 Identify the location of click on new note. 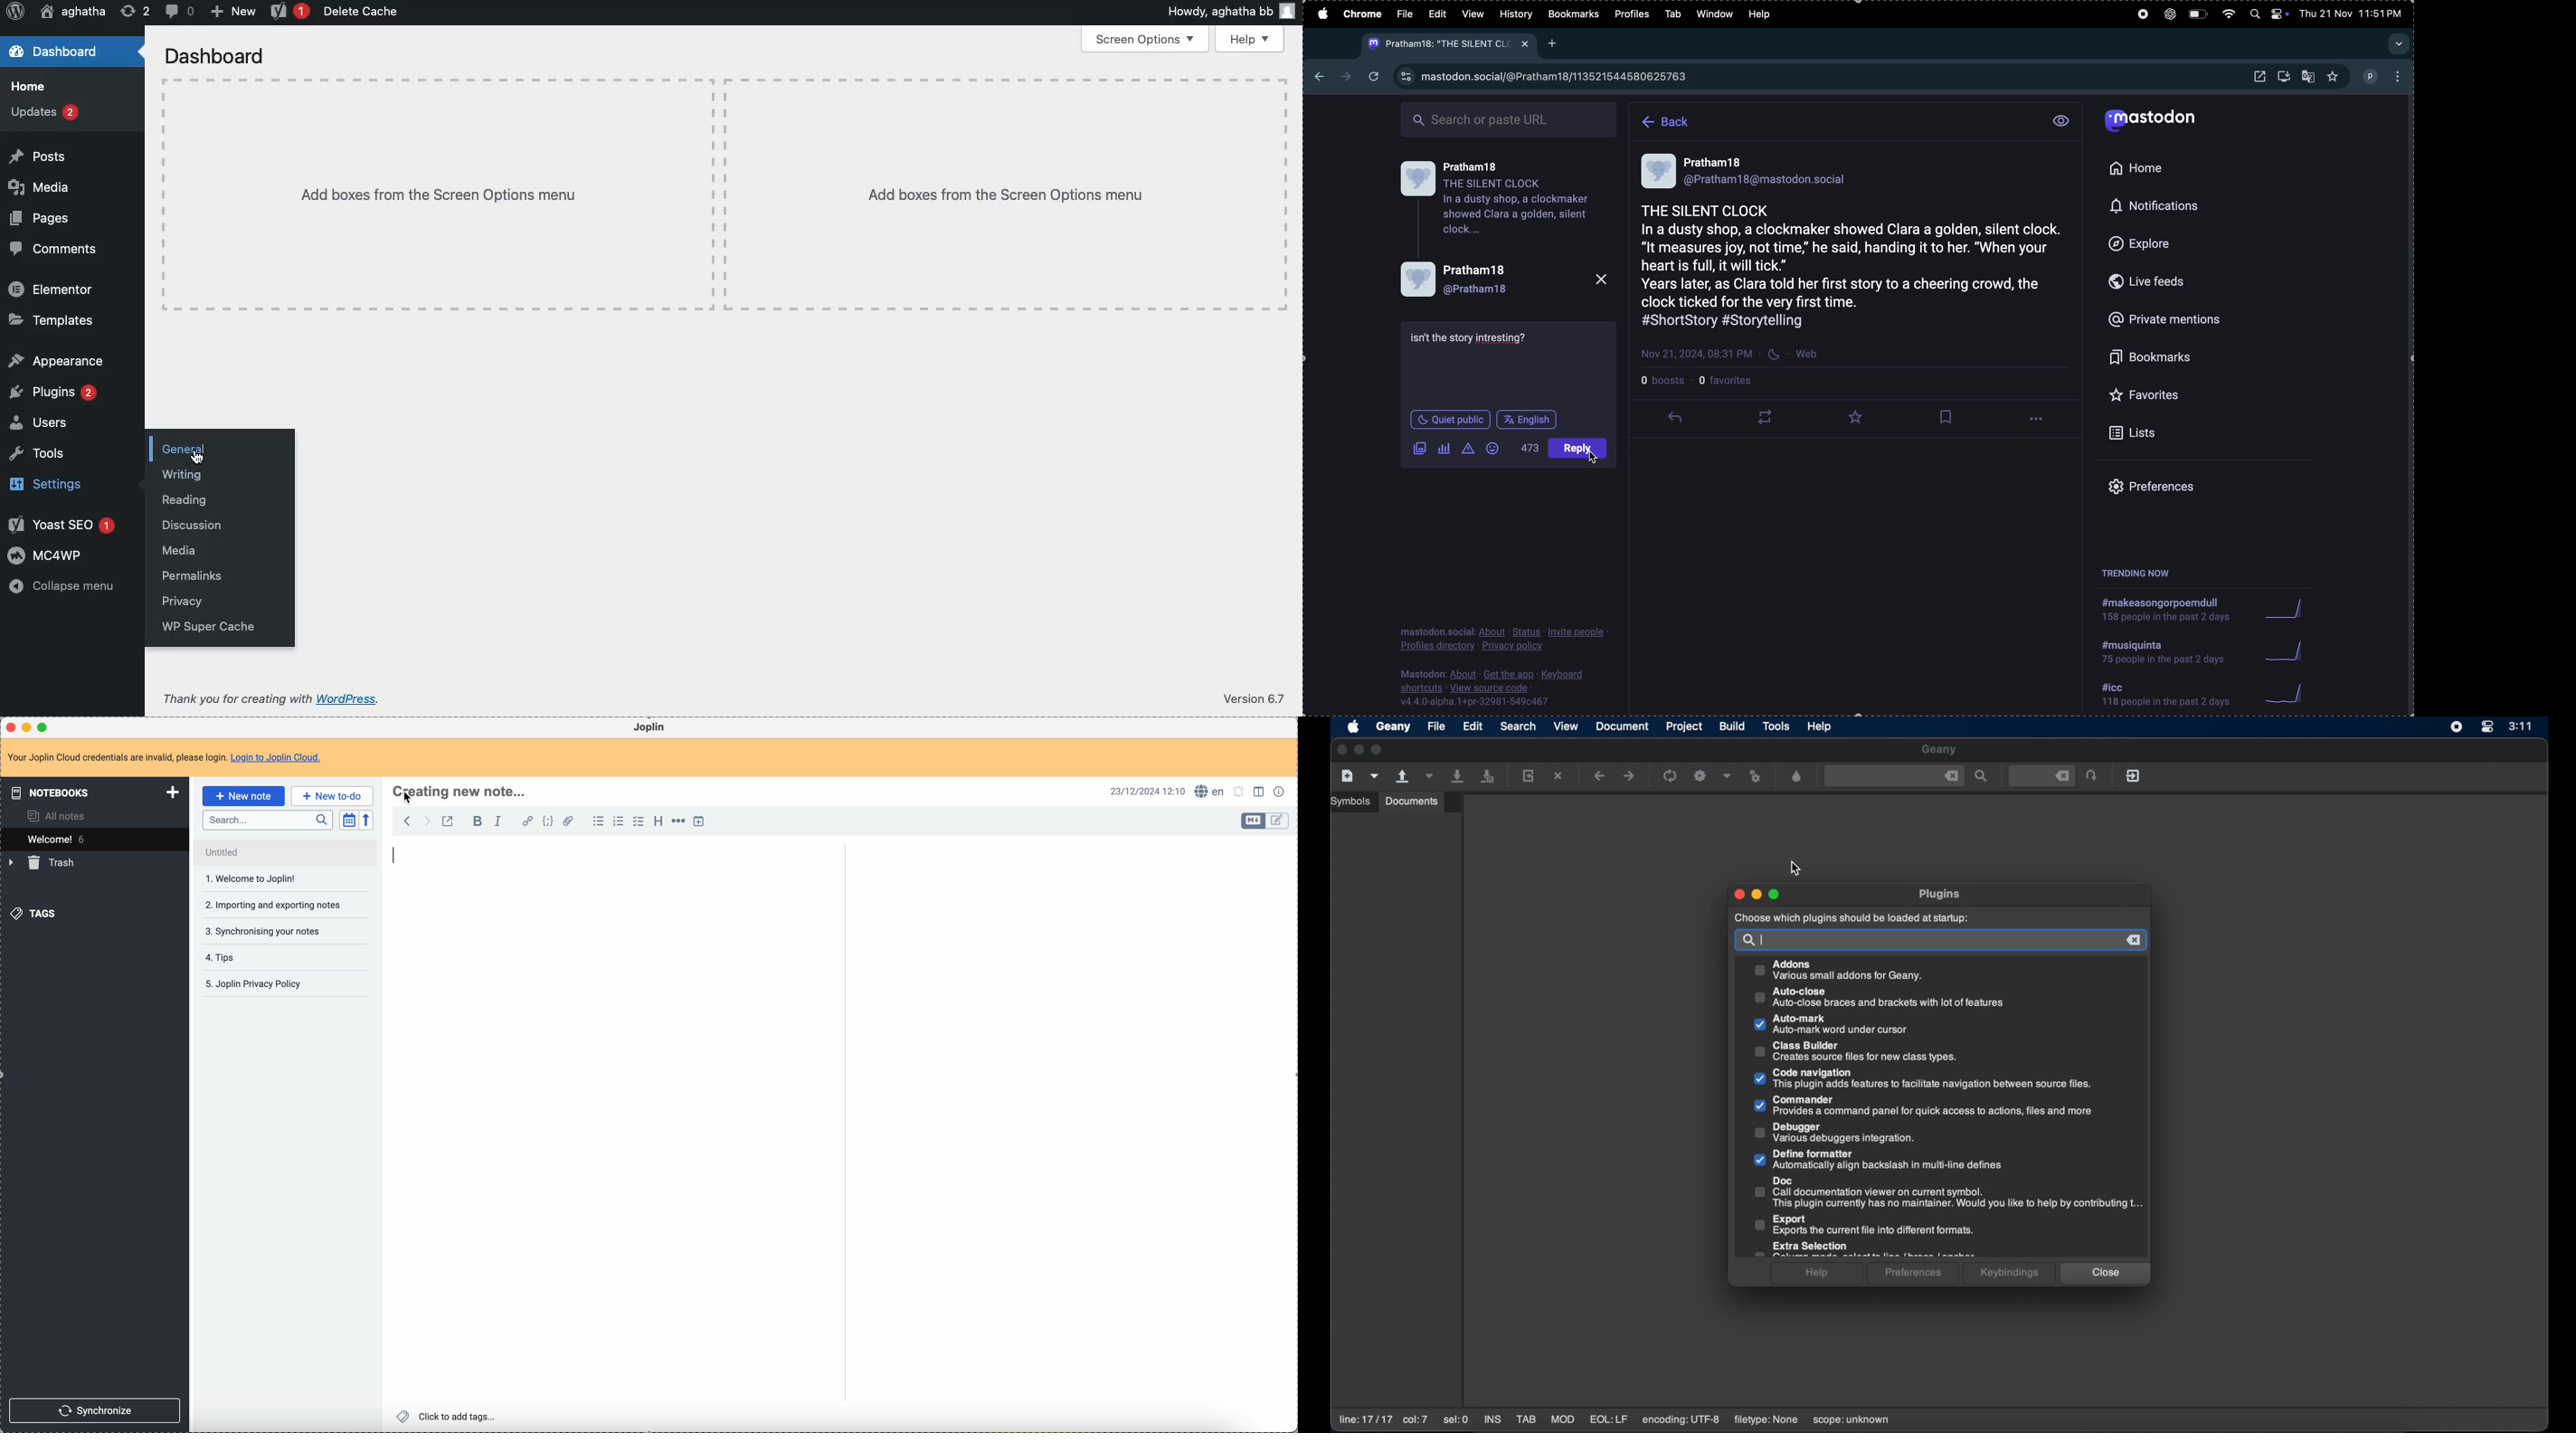
(243, 796).